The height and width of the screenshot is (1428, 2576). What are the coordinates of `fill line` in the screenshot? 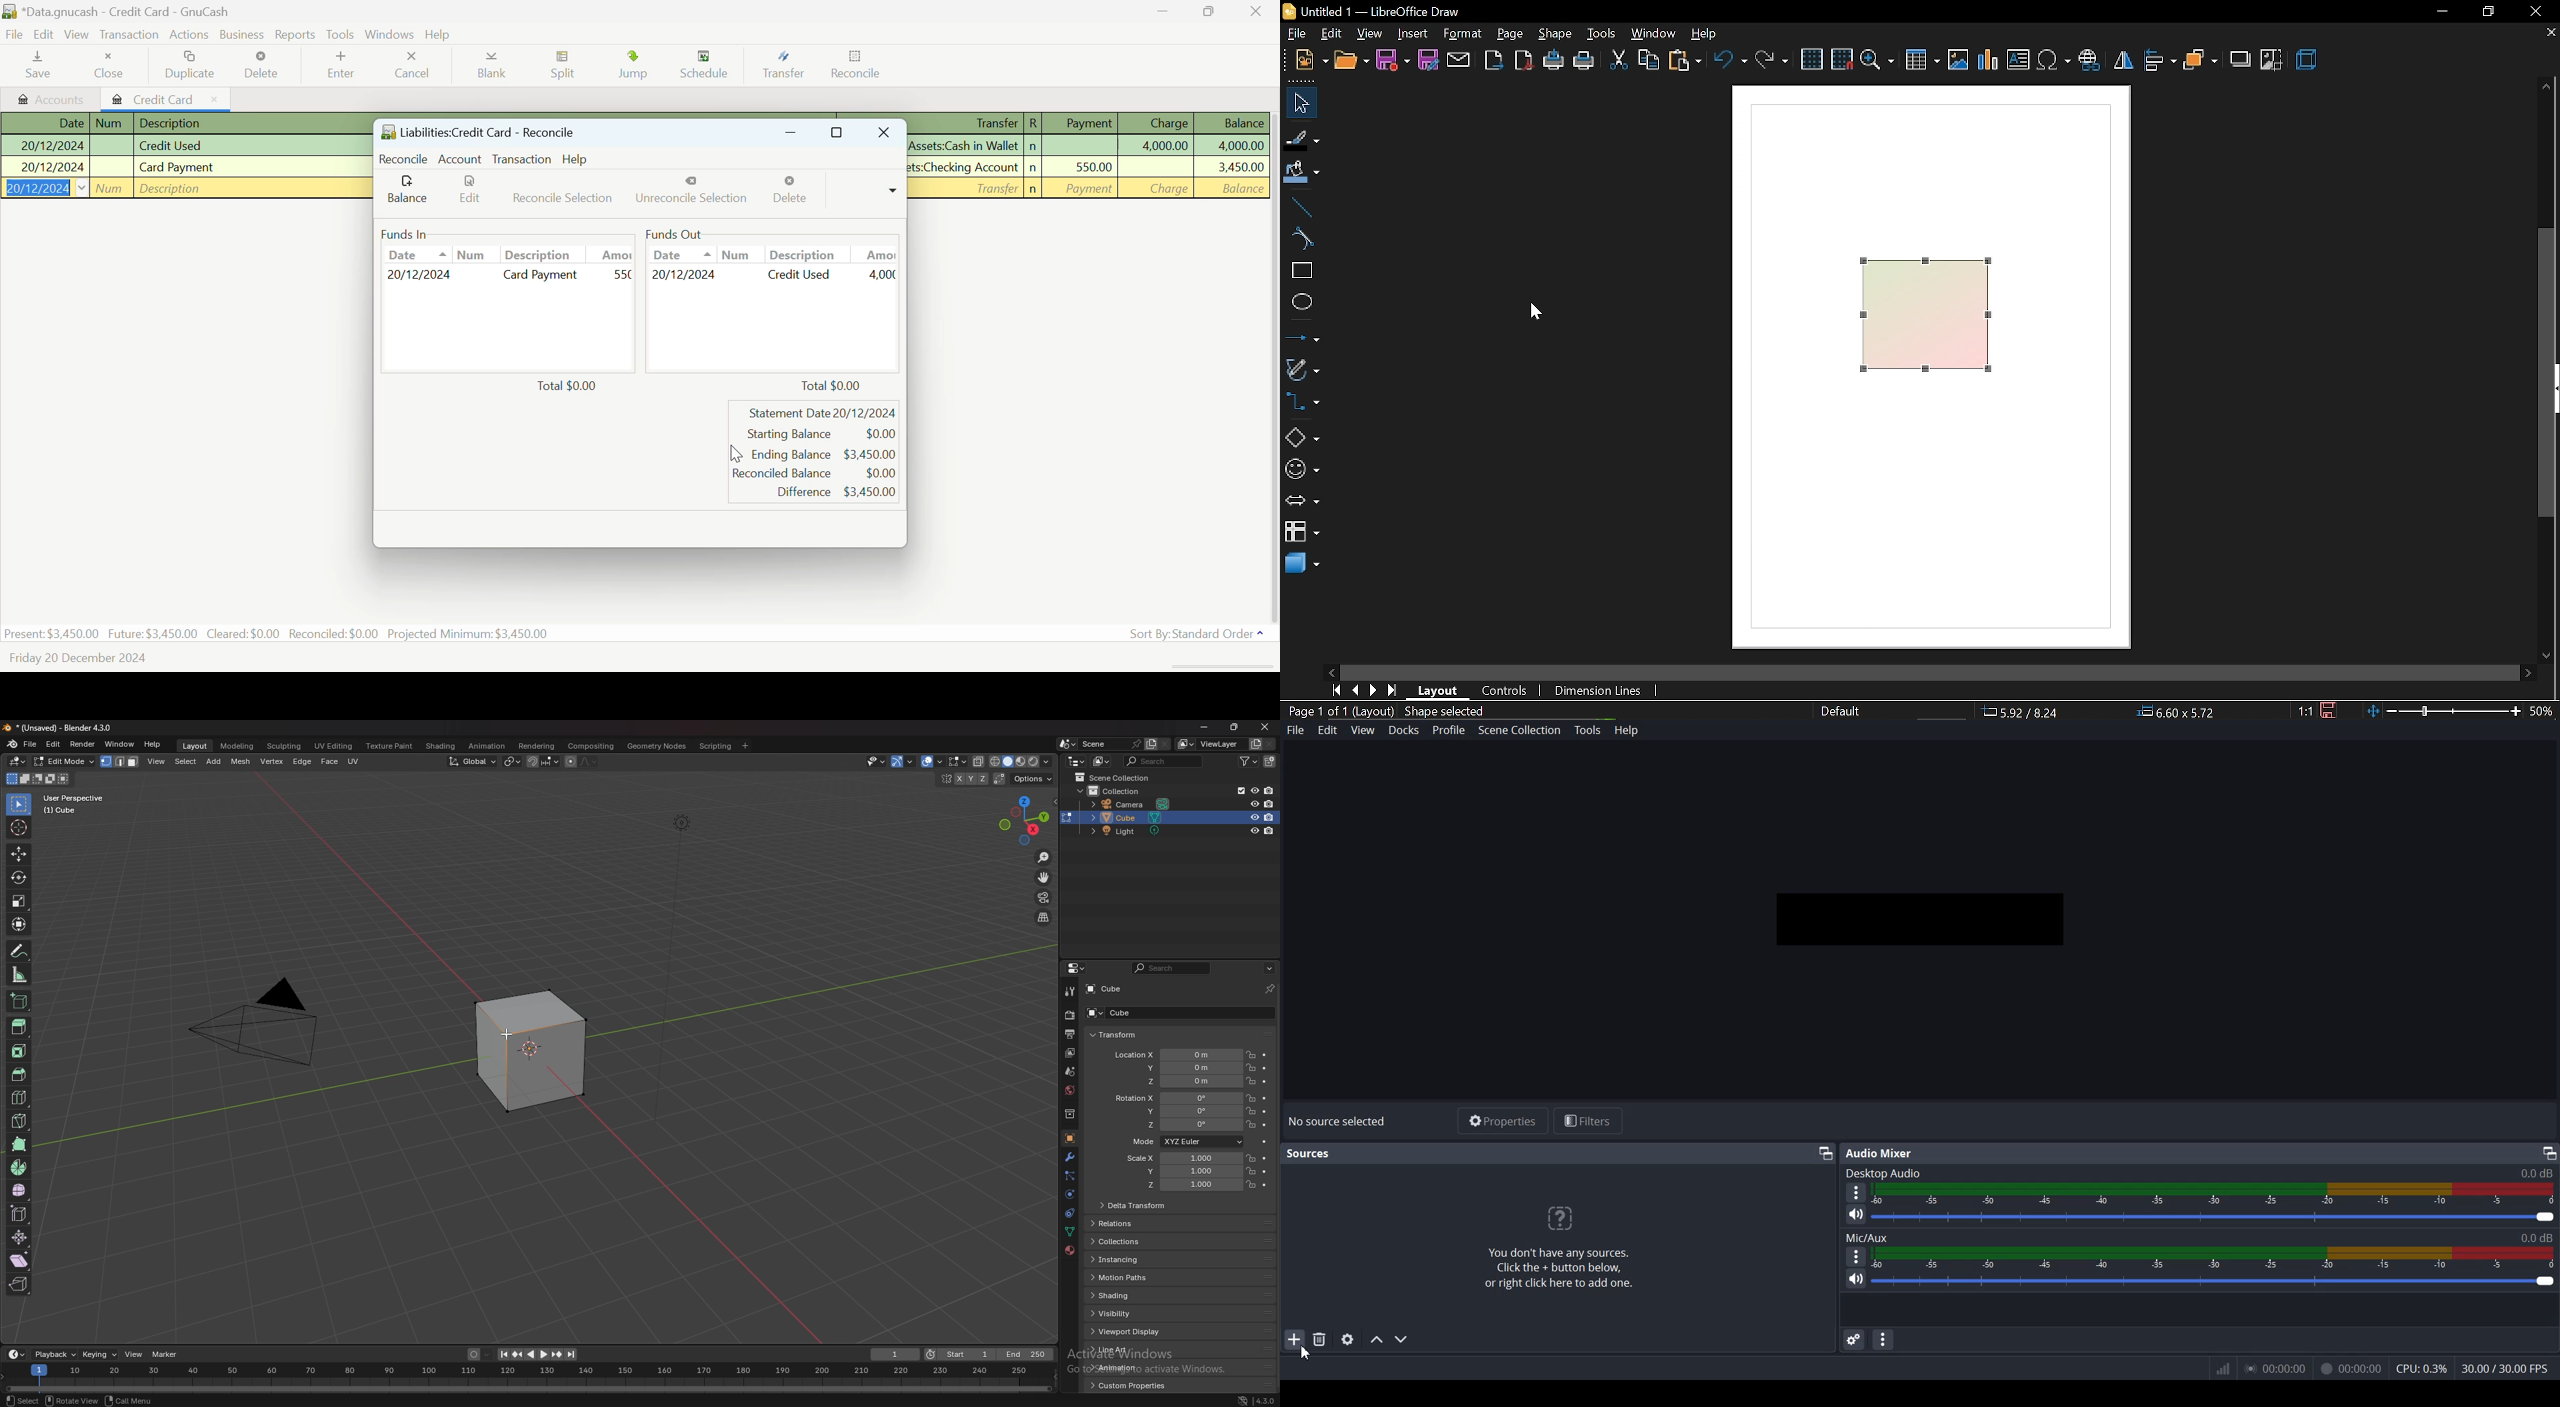 It's located at (1303, 138).